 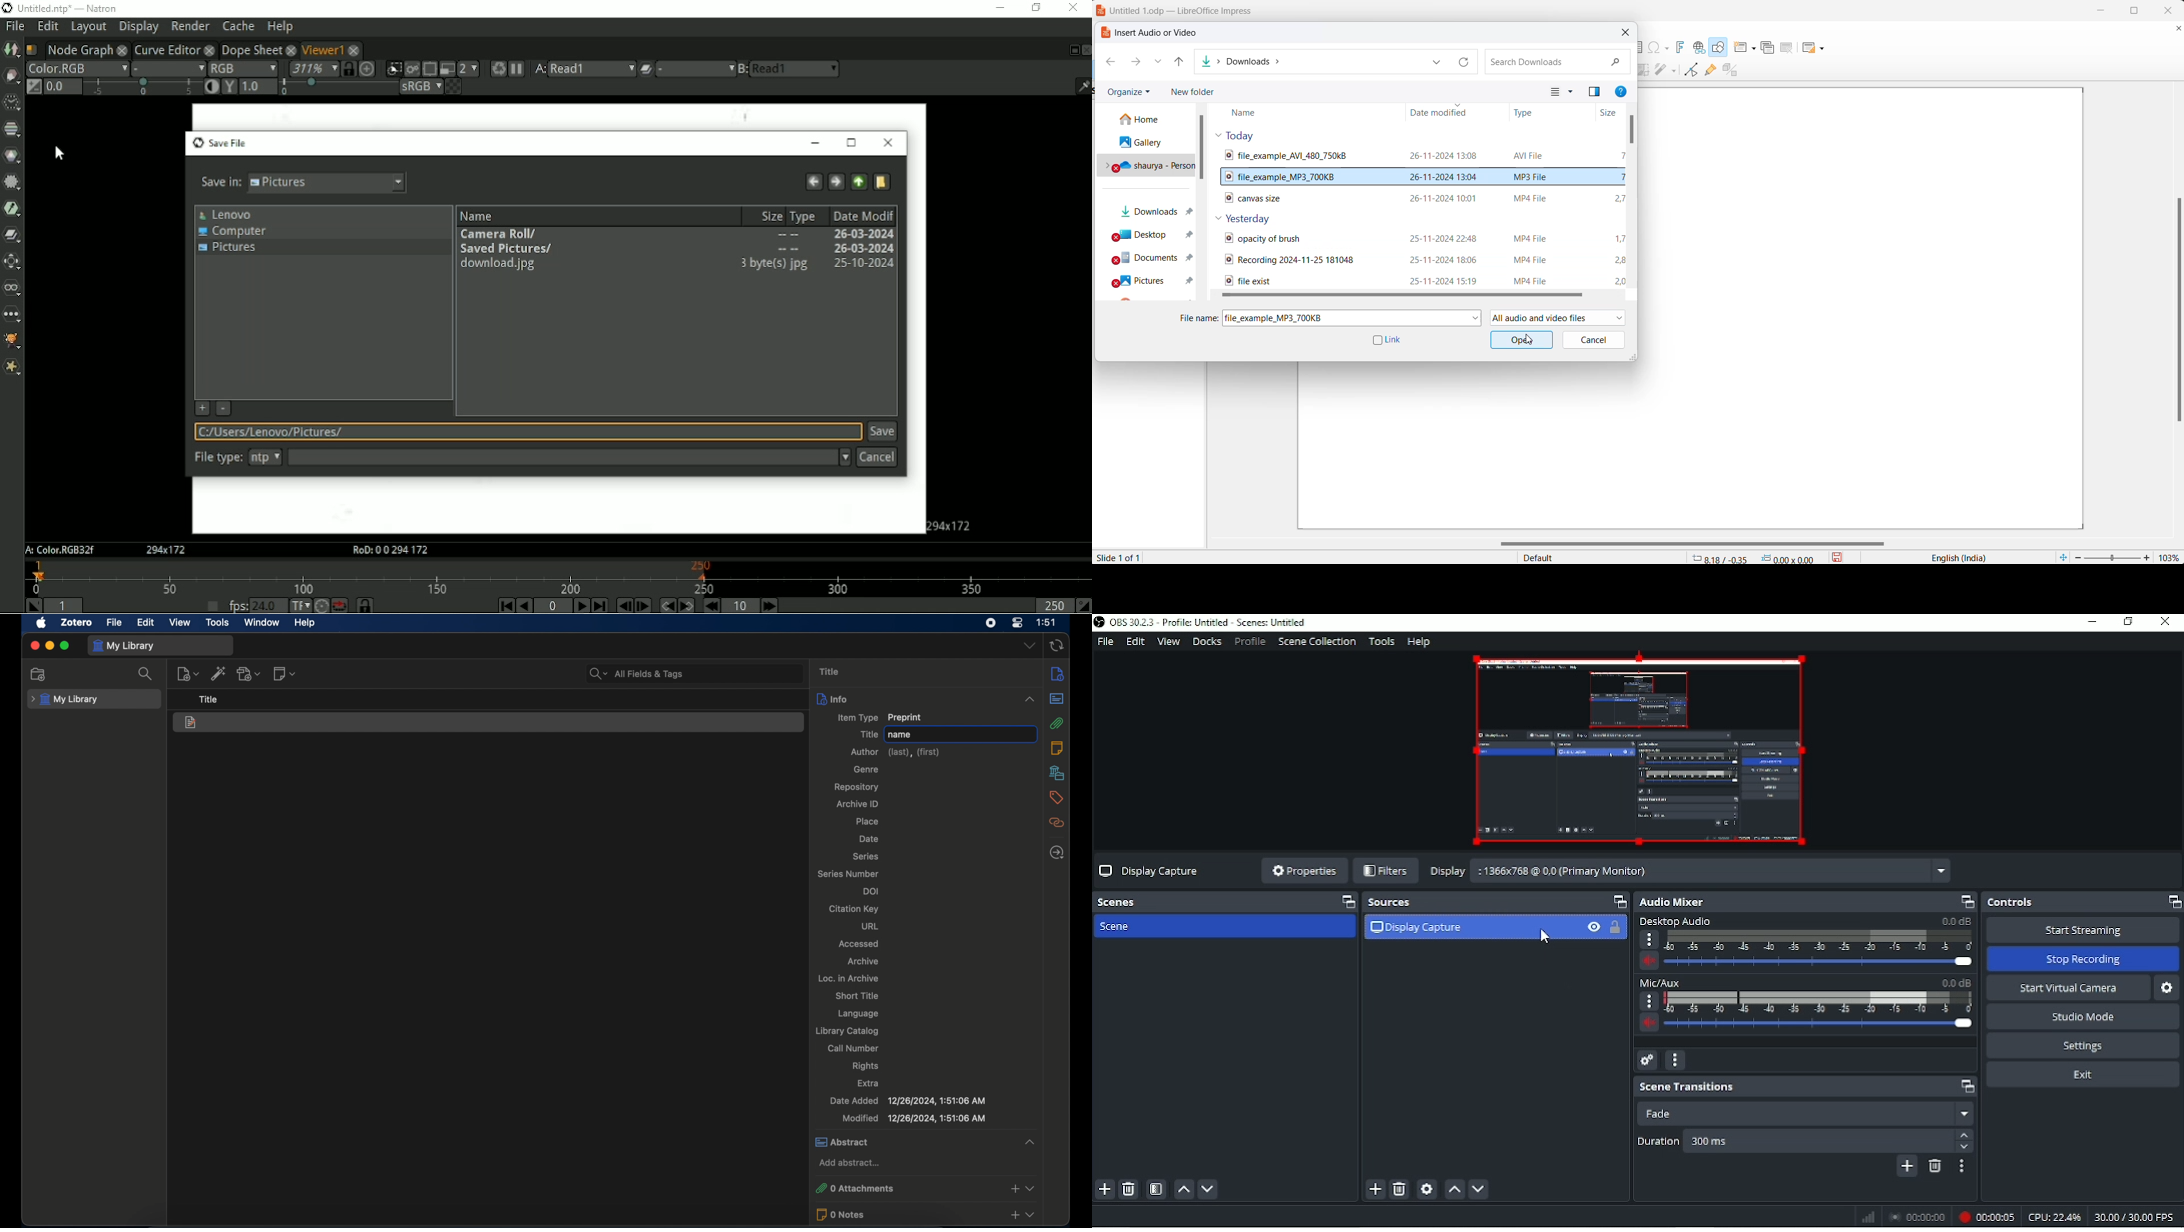 What do you see at coordinates (1683, 46) in the screenshot?
I see `insert fontwork` at bounding box center [1683, 46].